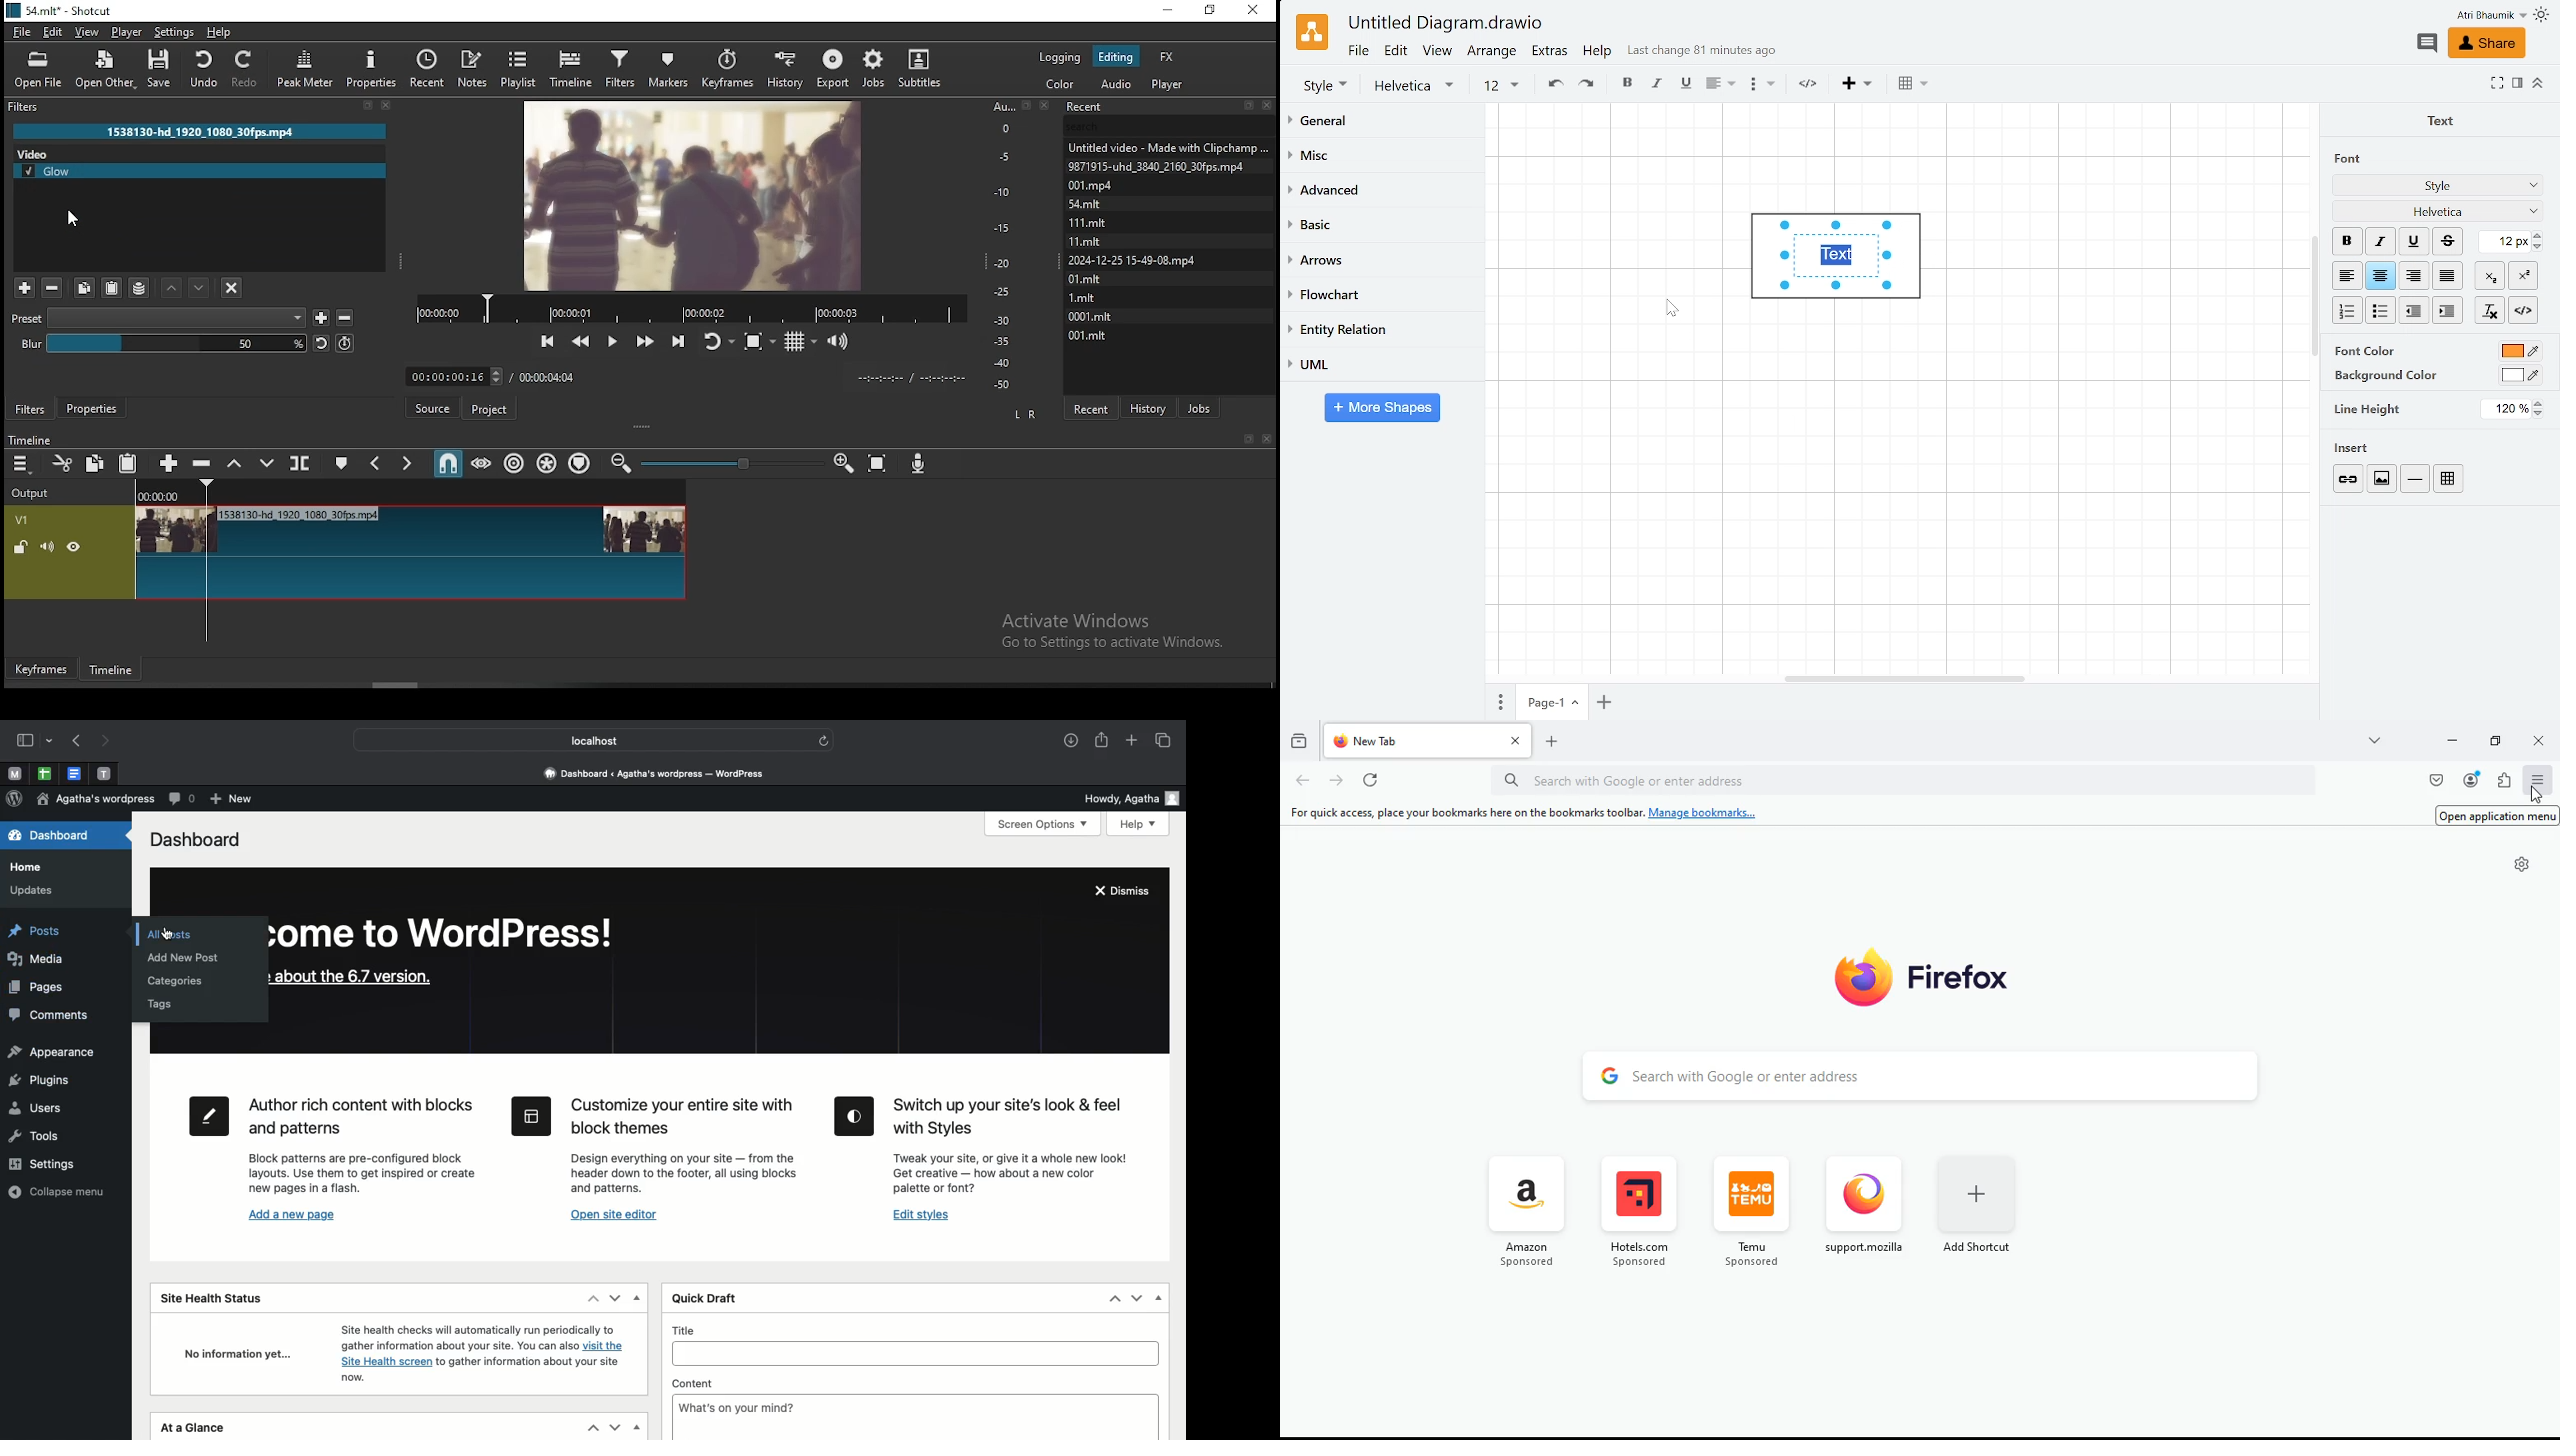  Describe the element at coordinates (405, 464) in the screenshot. I see `next marker` at that location.